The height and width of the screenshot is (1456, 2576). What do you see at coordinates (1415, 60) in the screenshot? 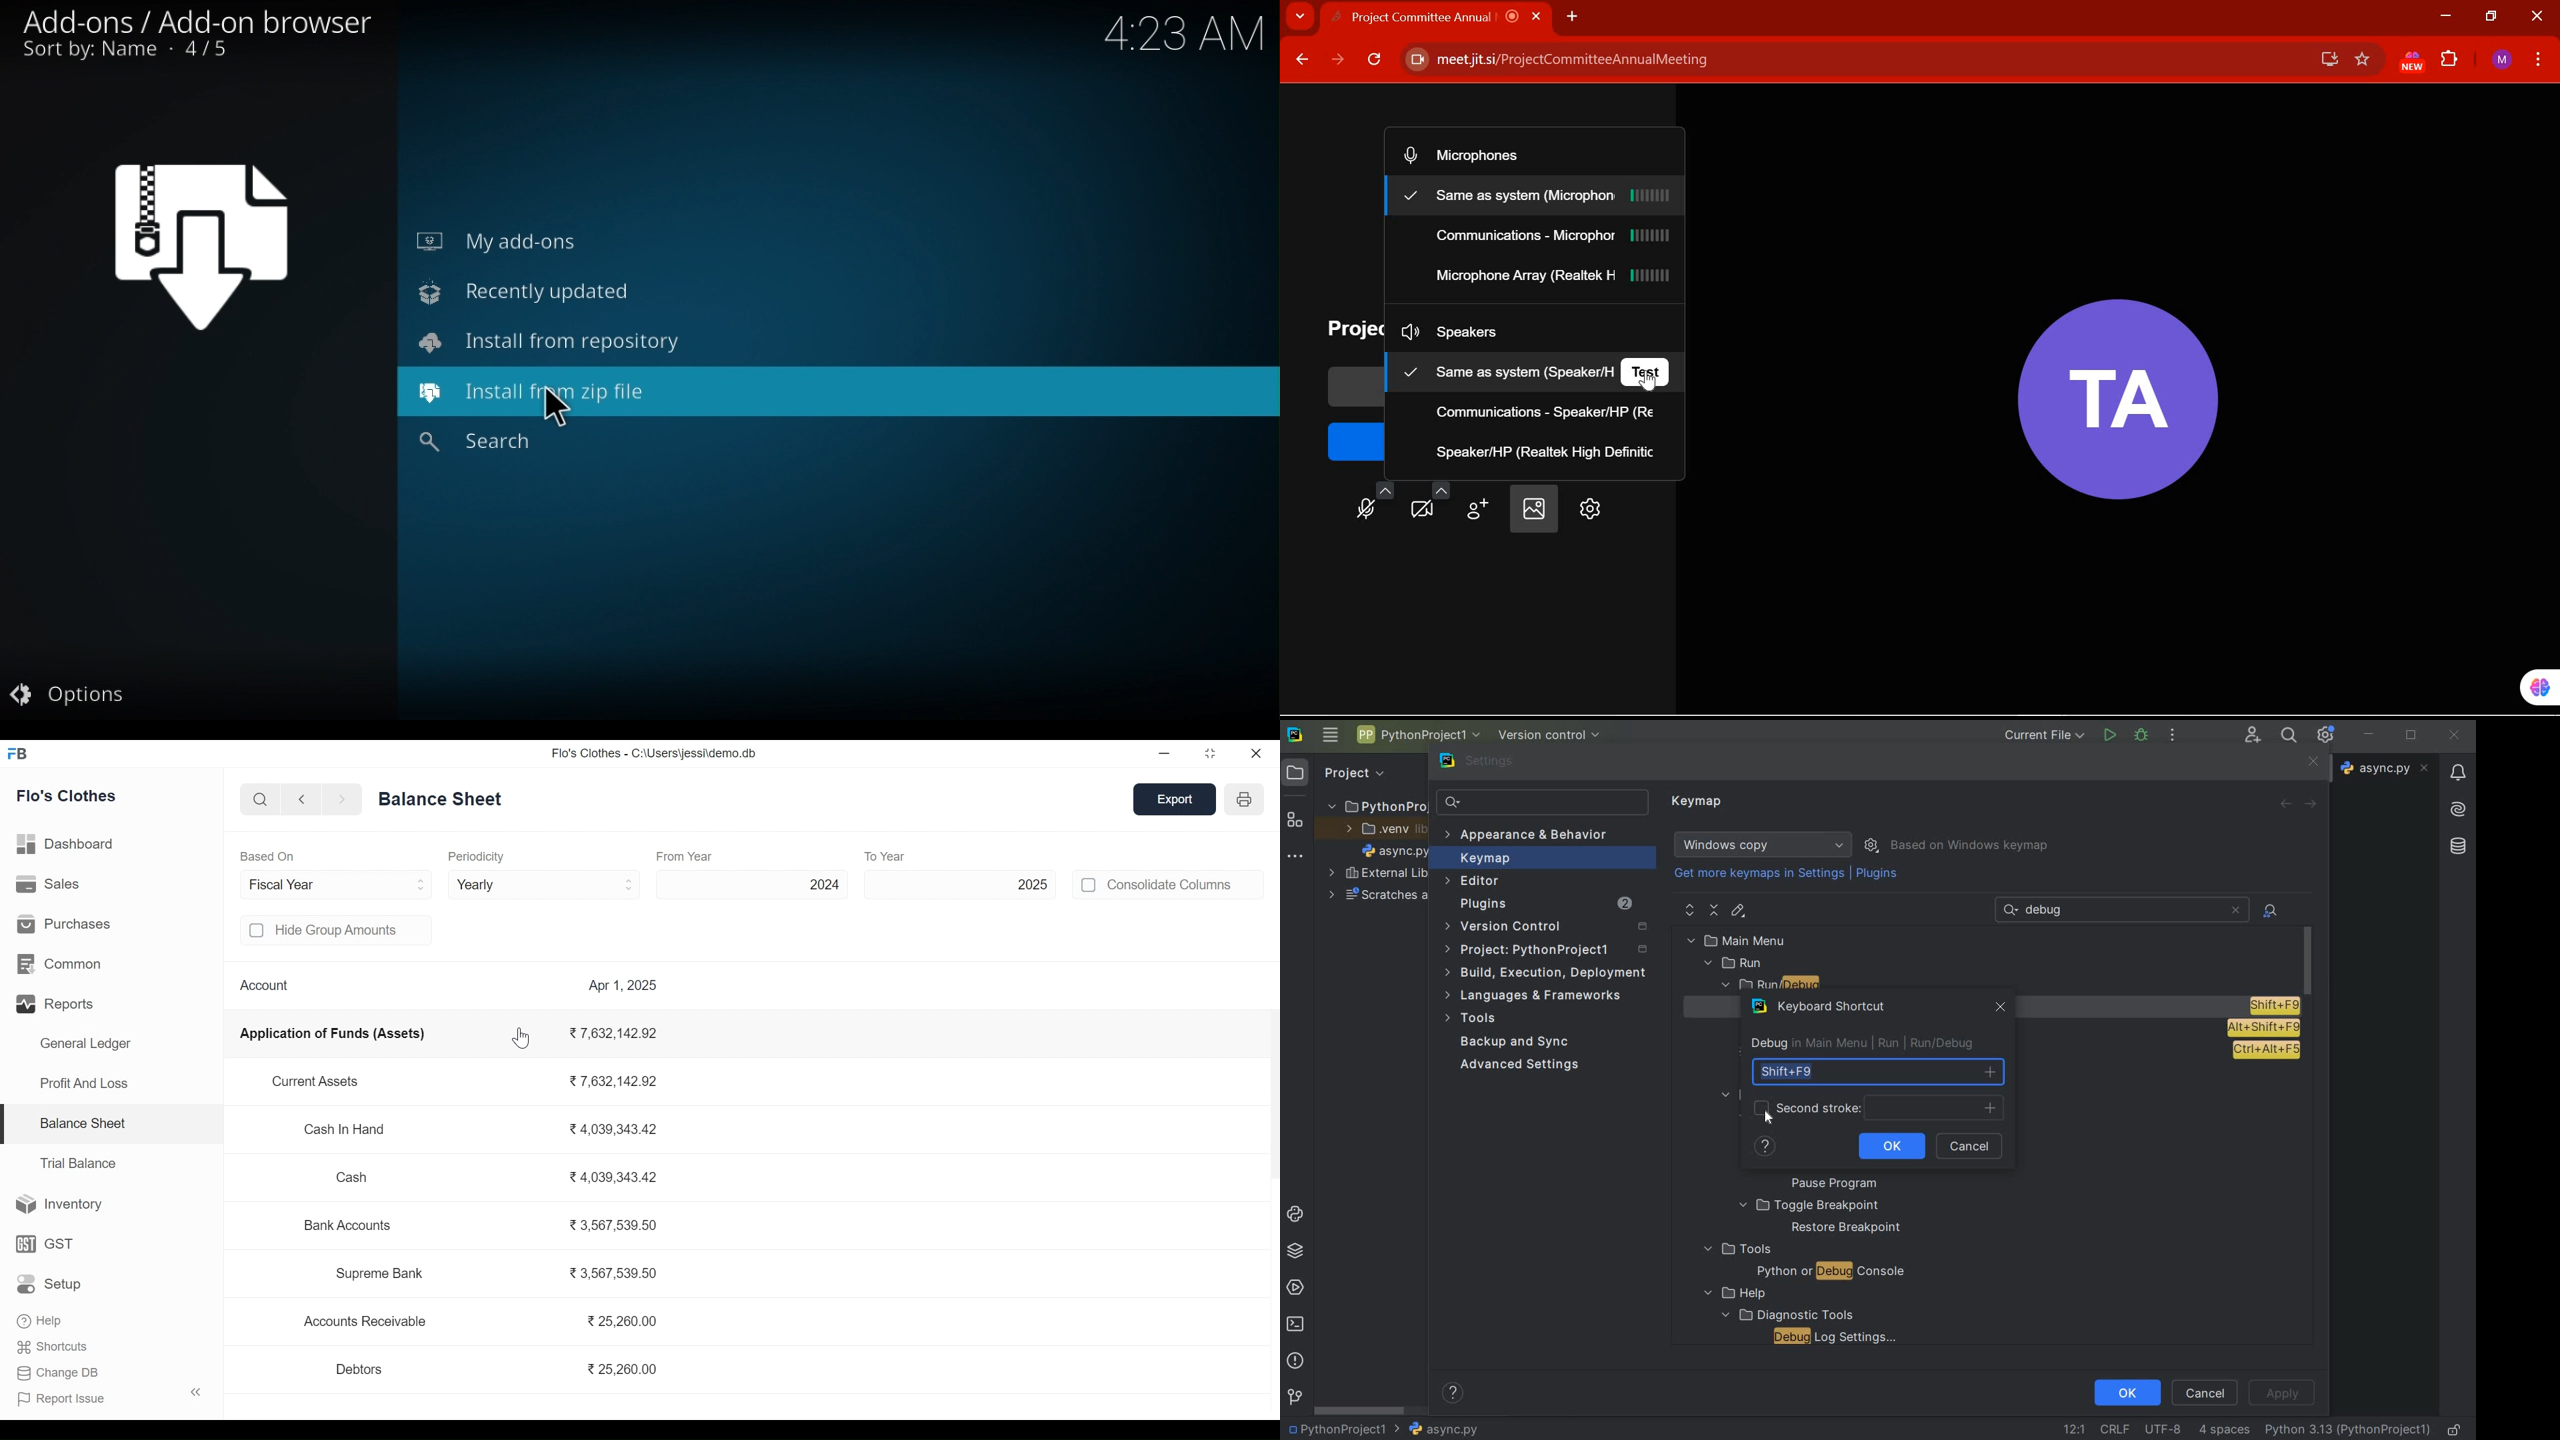
I see `Camera enabled` at bounding box center [1415, 60].